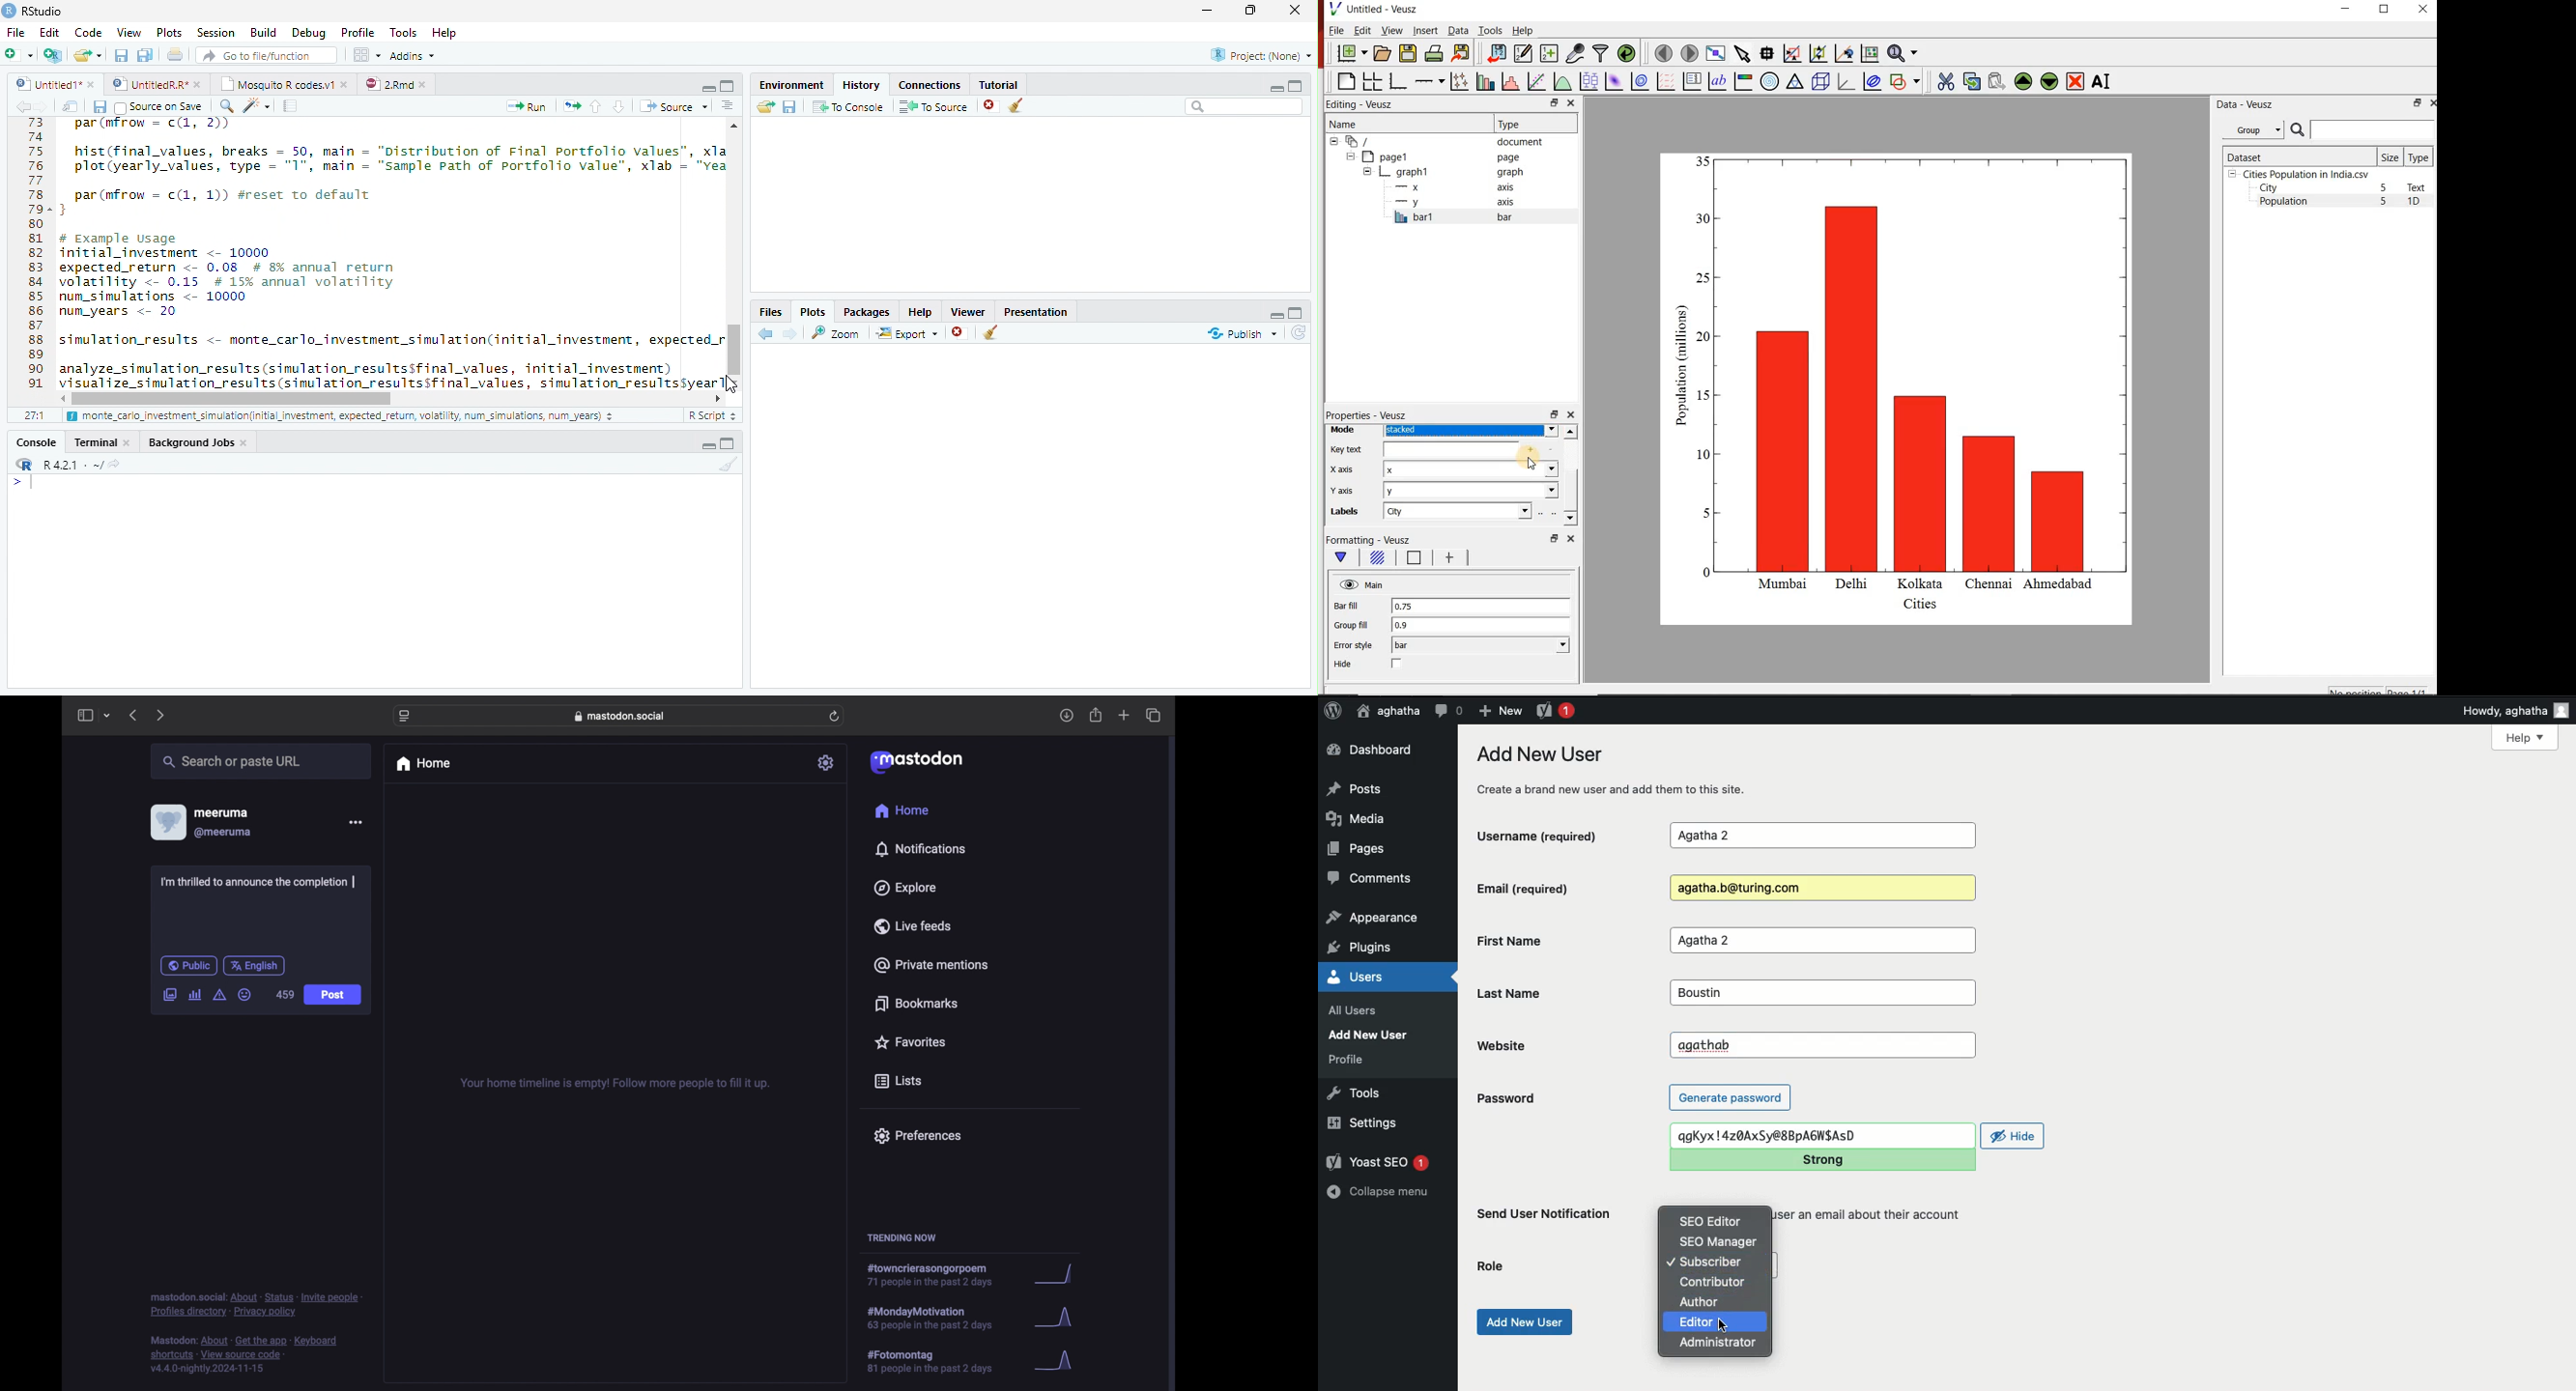 This screenshot has height=1400, width=2576. What do you see at coordinates (245, 994) in the screenshot?
I see `emoji` at bounding box center [245, 994].